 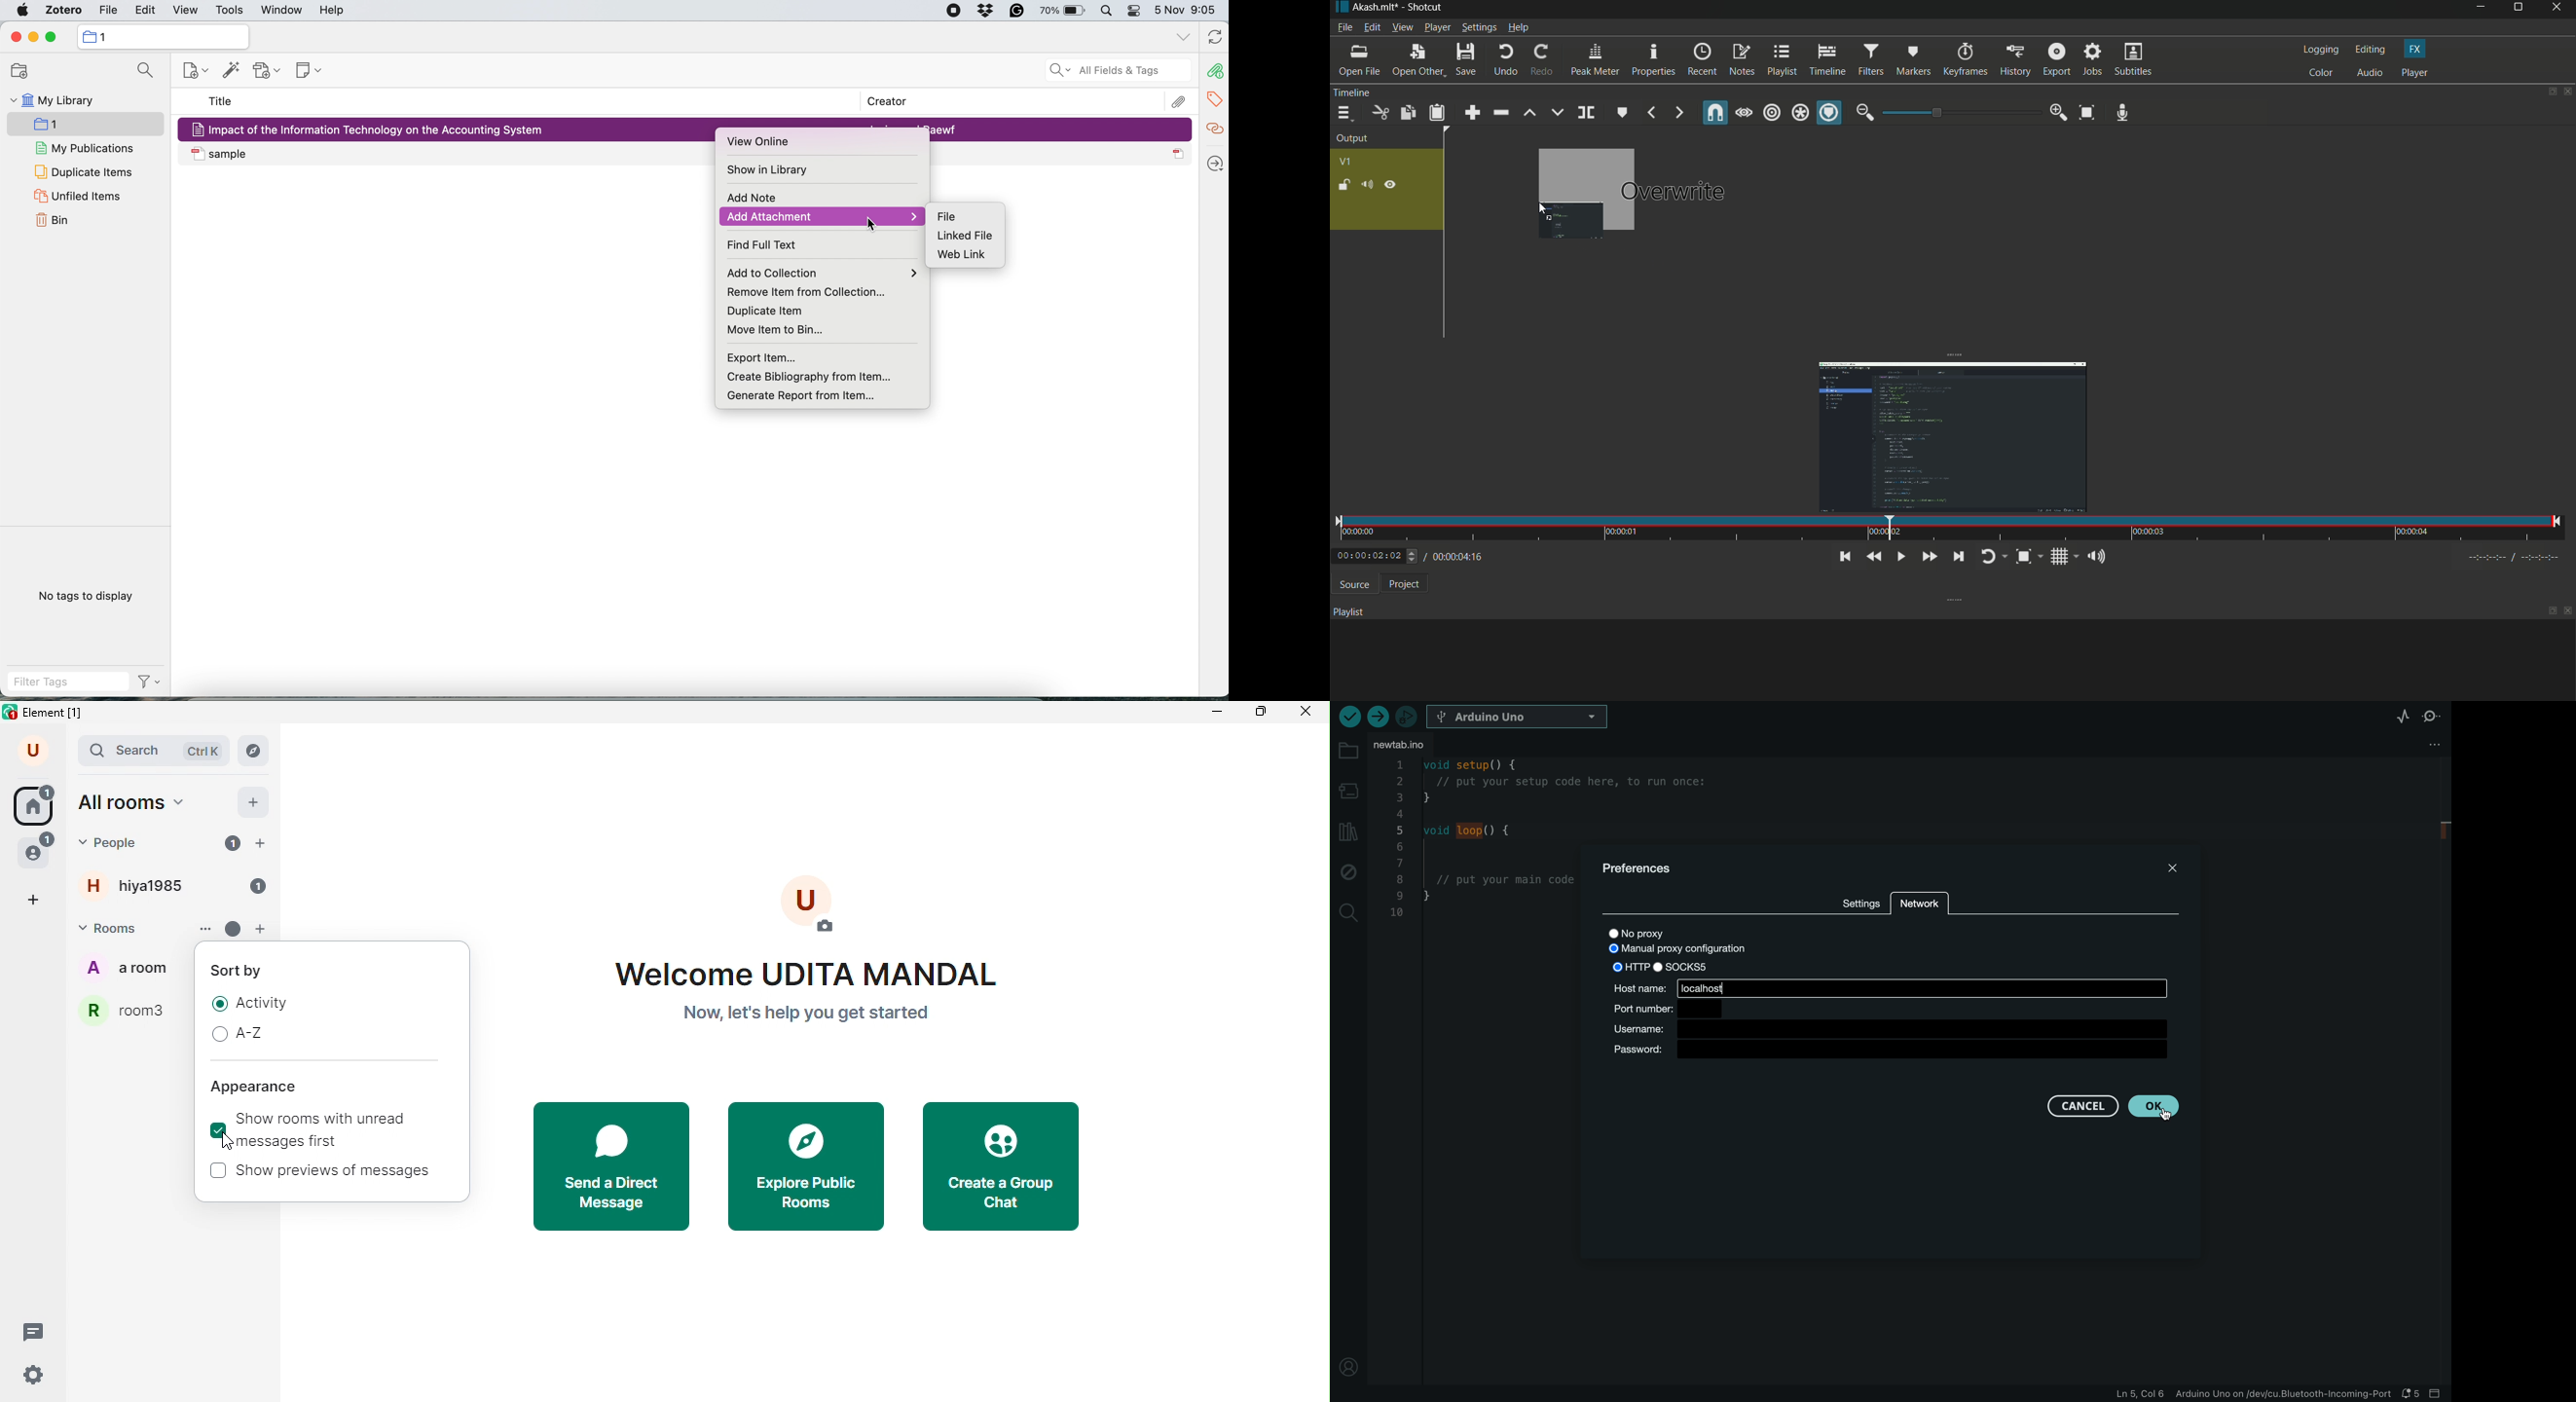 What do you see at coordinates (871, 224) in the screenshot?
I see `cursor` at bounding box center [871, 224].